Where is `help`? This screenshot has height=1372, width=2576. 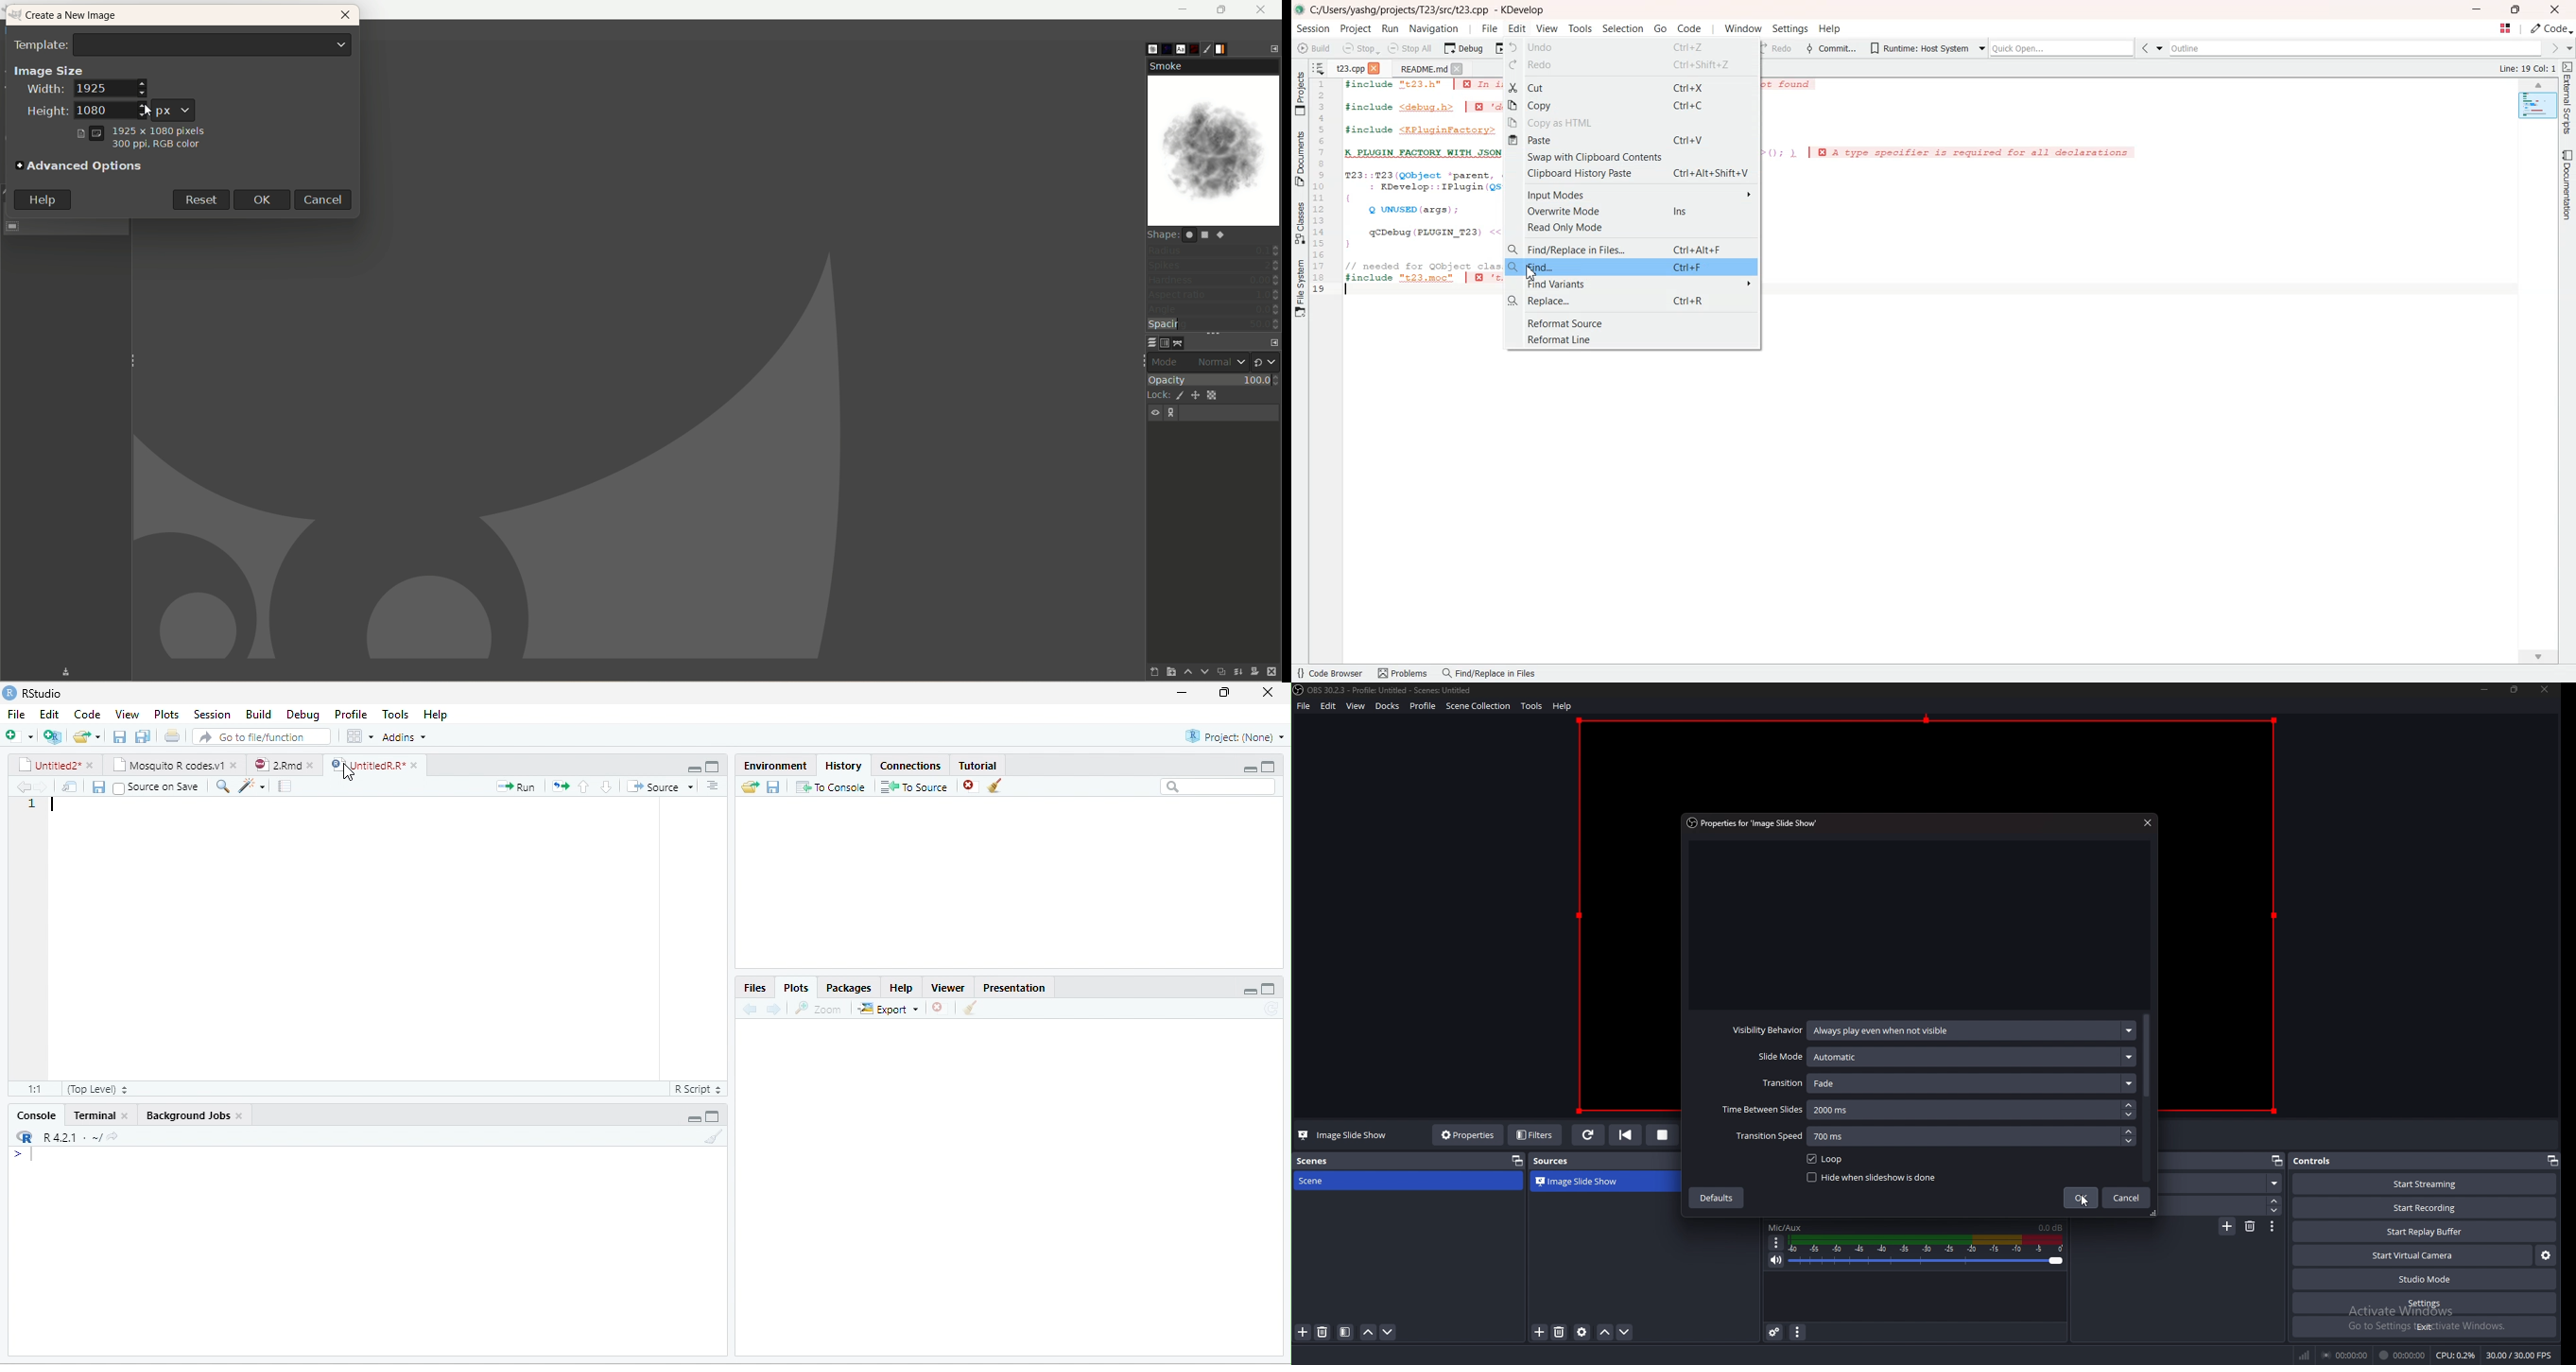 help is located at coordinates (43, 200).